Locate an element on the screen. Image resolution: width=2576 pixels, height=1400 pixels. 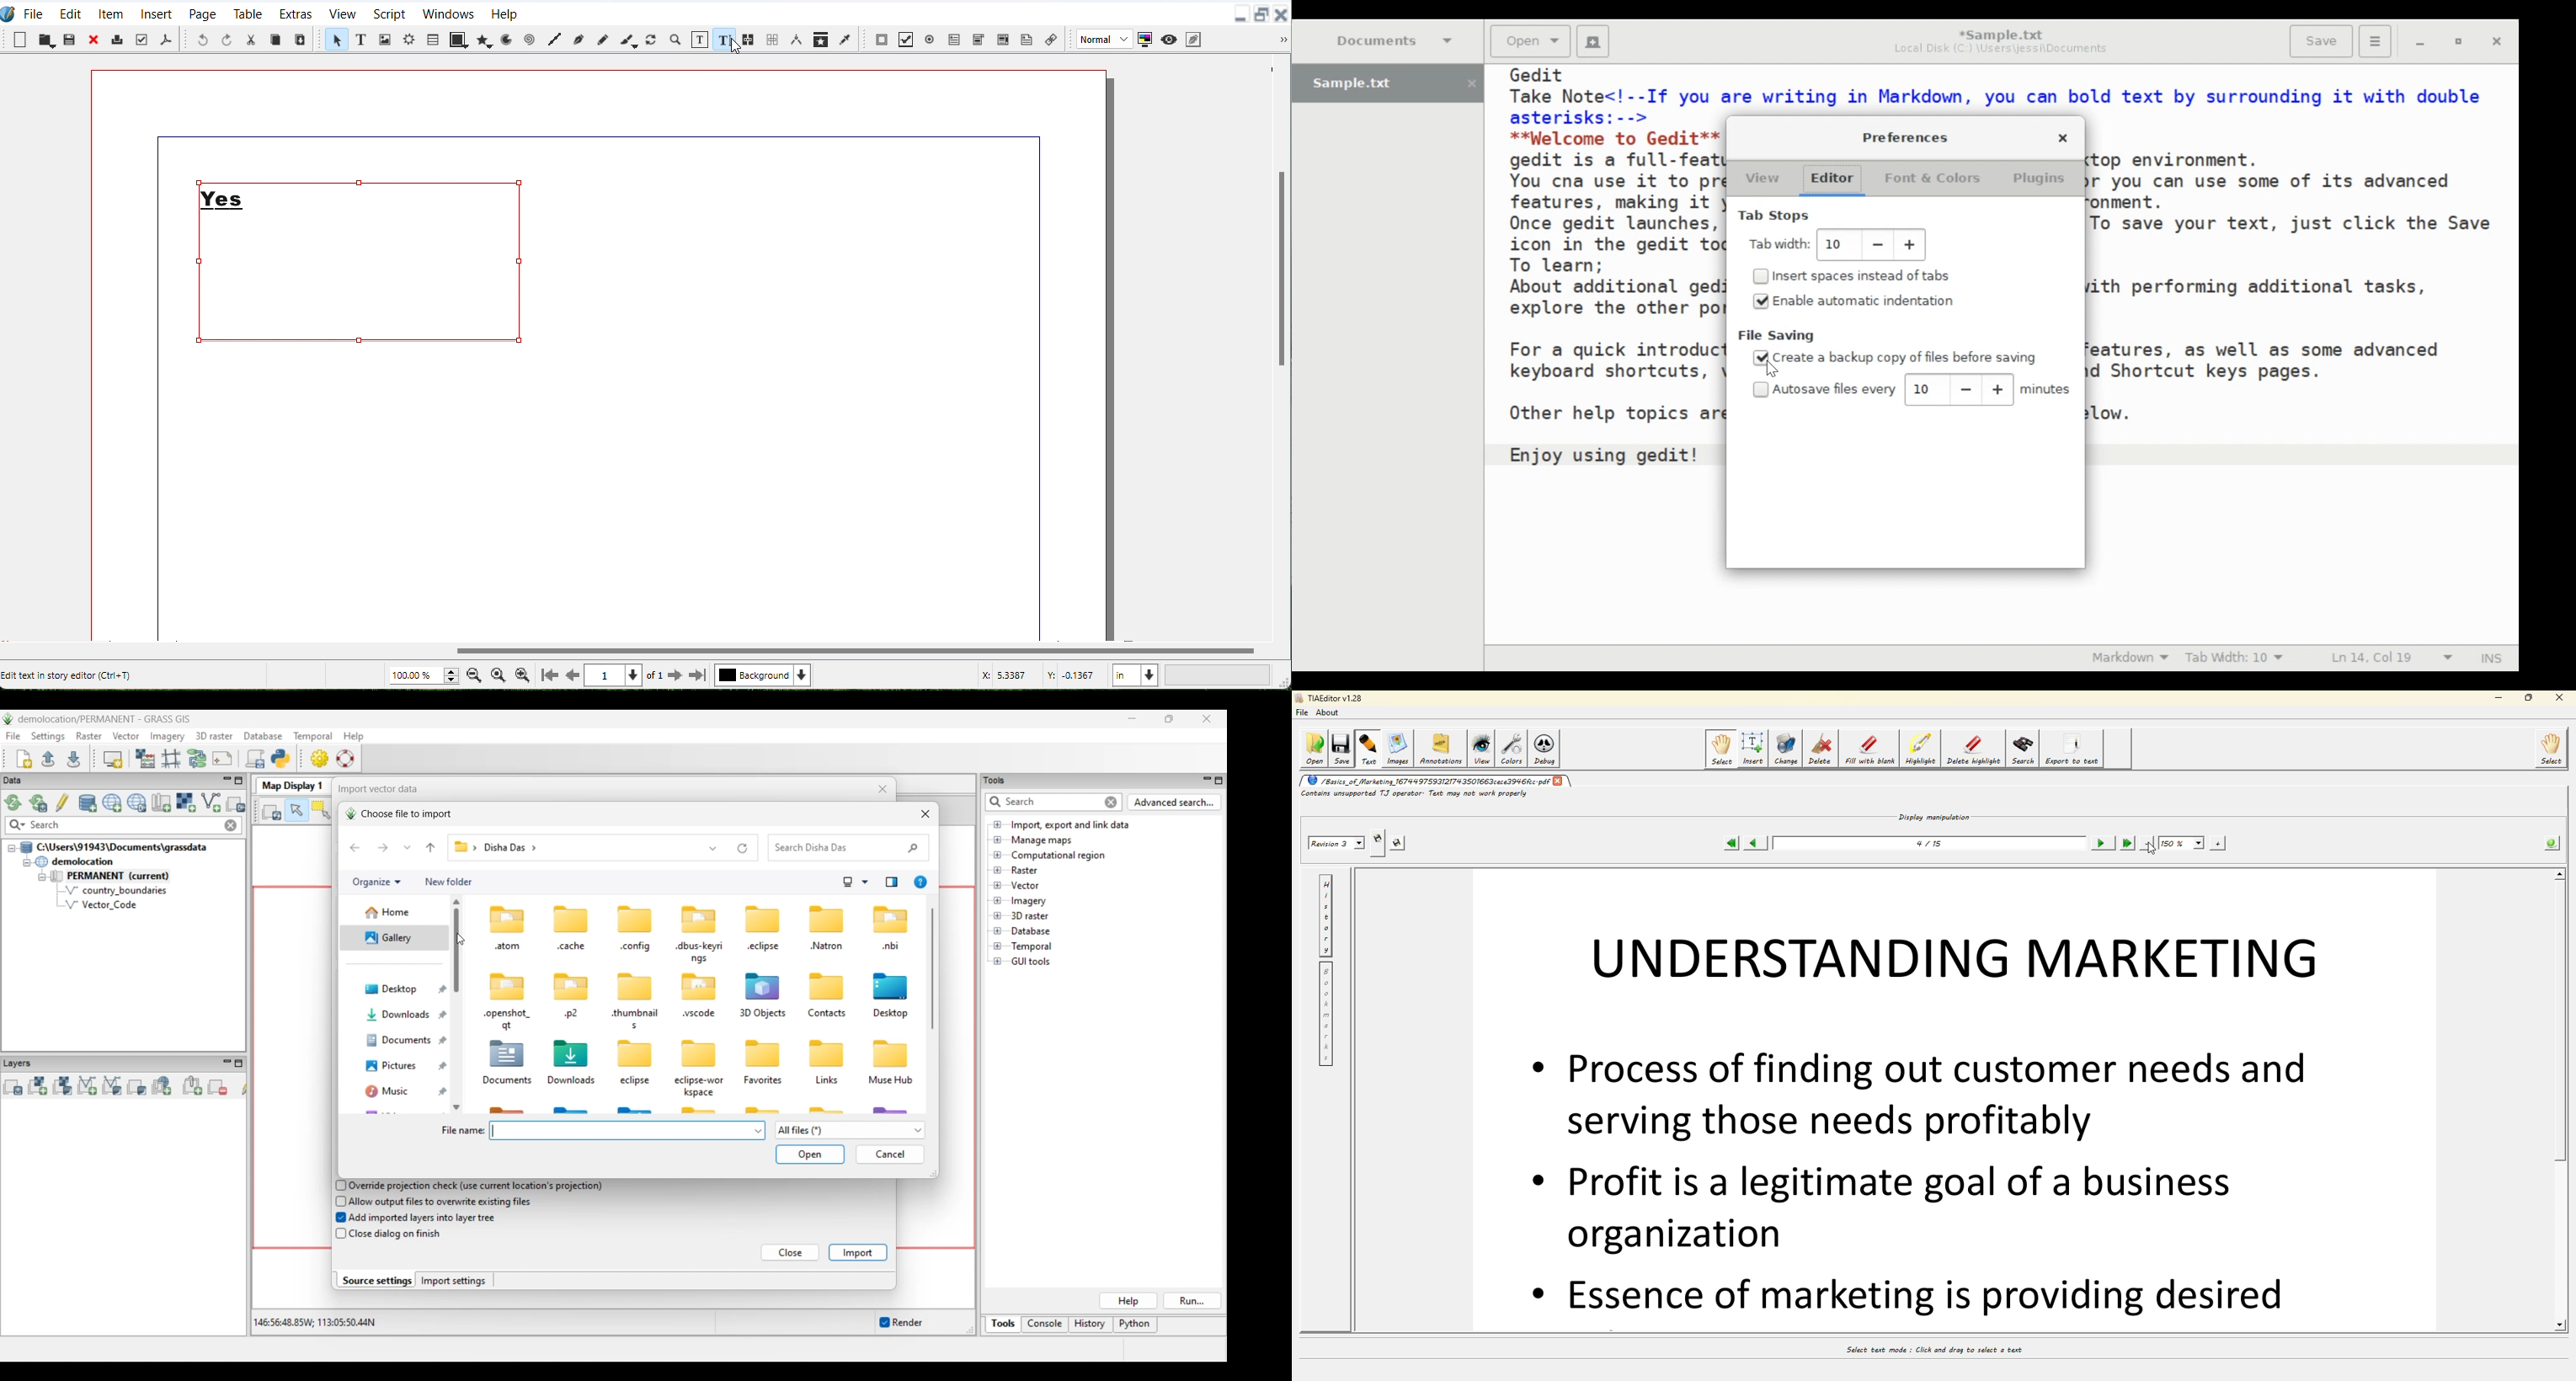
increase is located at coordinates (1998, 389).